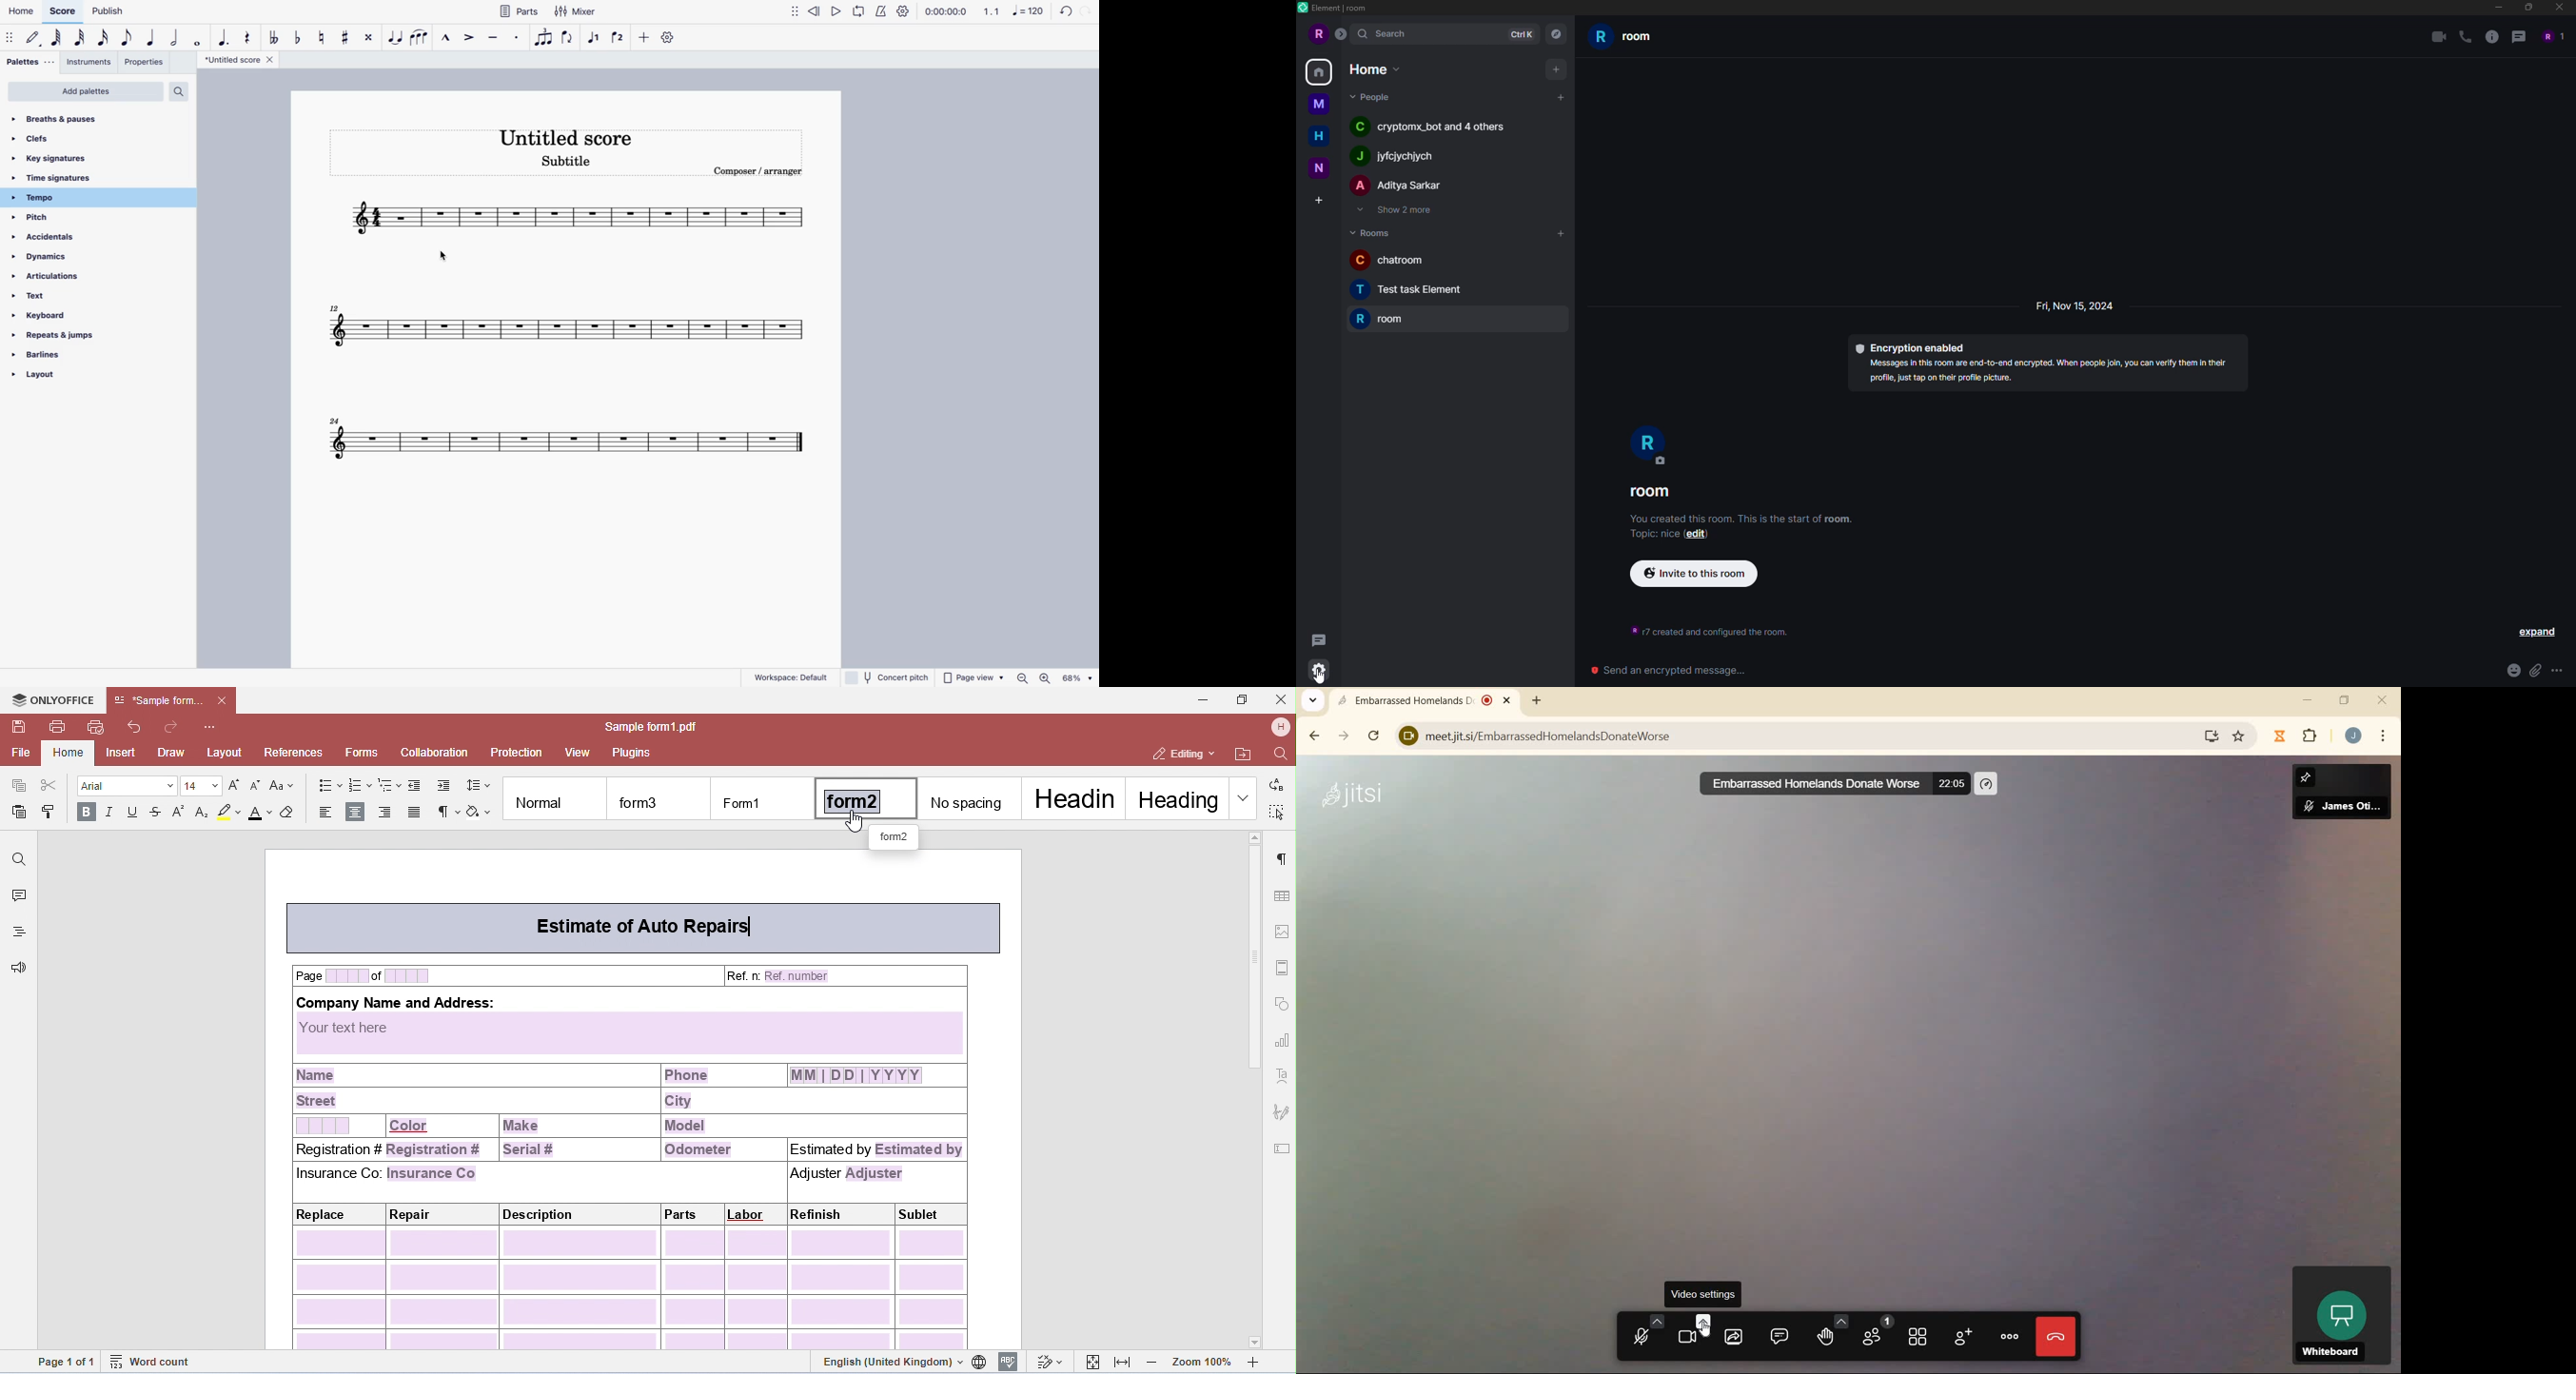  Describe the element at coordinates (274, 35) in the screenshot. I see `double toggle flat` at that location.